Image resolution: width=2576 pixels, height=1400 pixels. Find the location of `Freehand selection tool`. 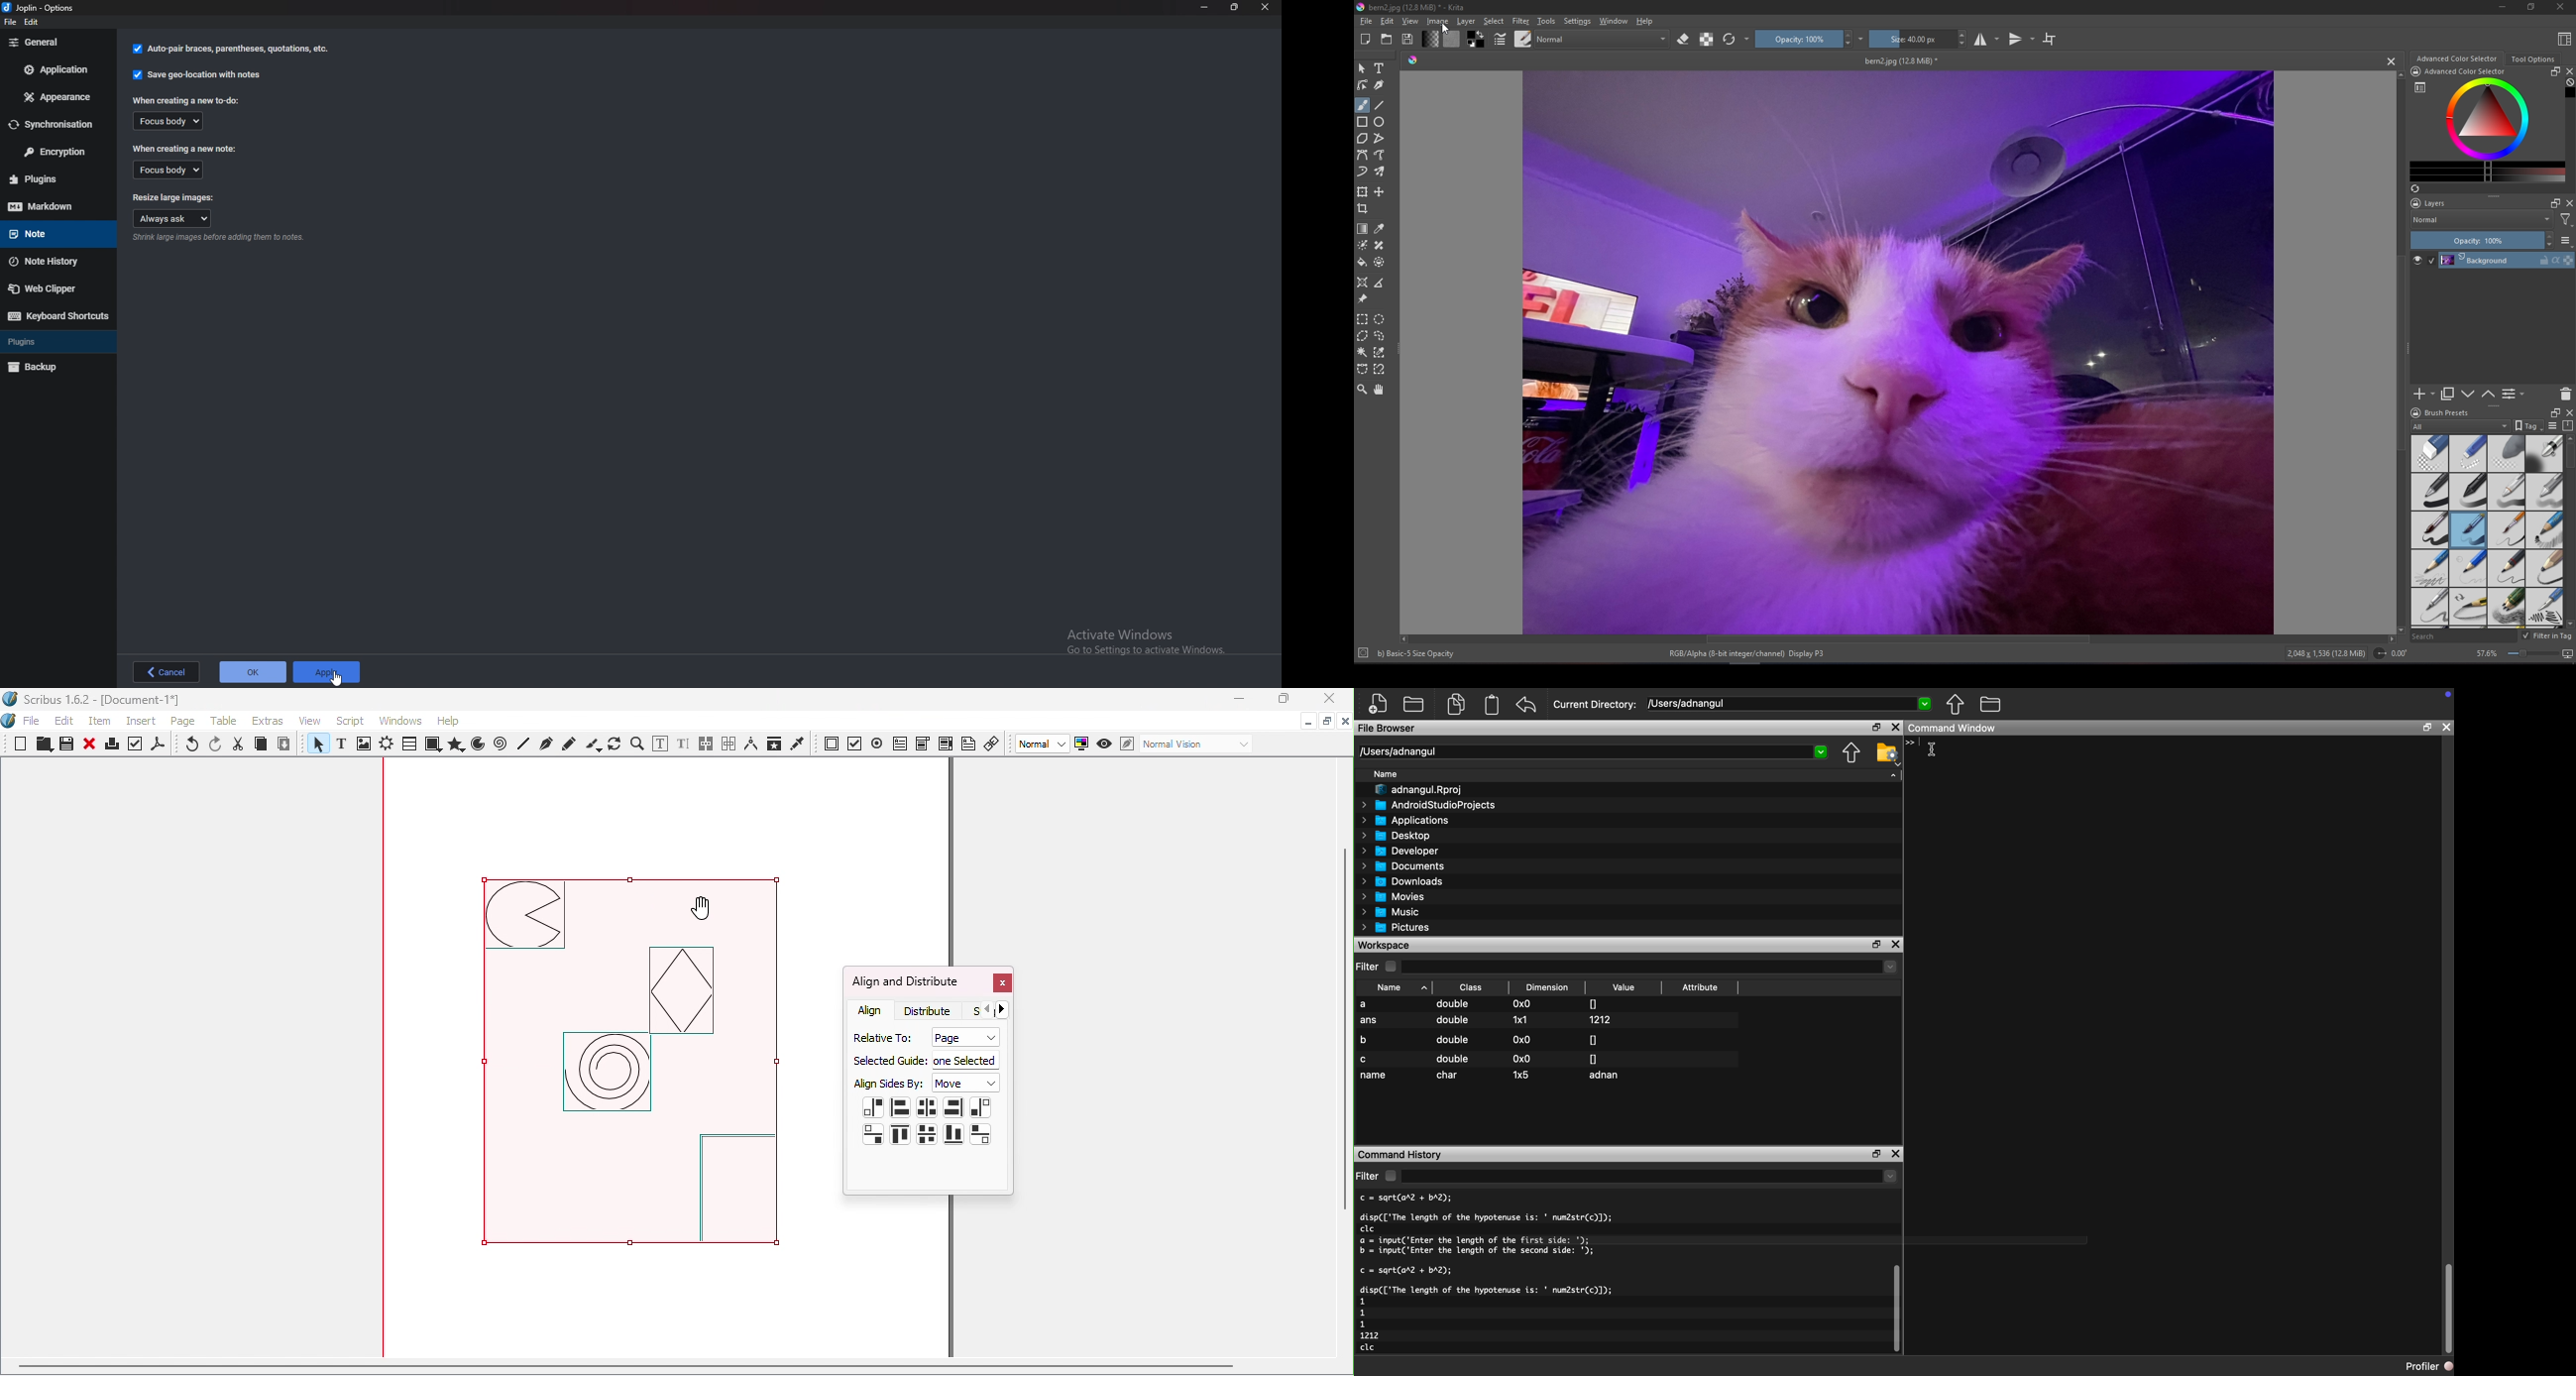

Freehand selection tool is located at coordinates (1379, 336).